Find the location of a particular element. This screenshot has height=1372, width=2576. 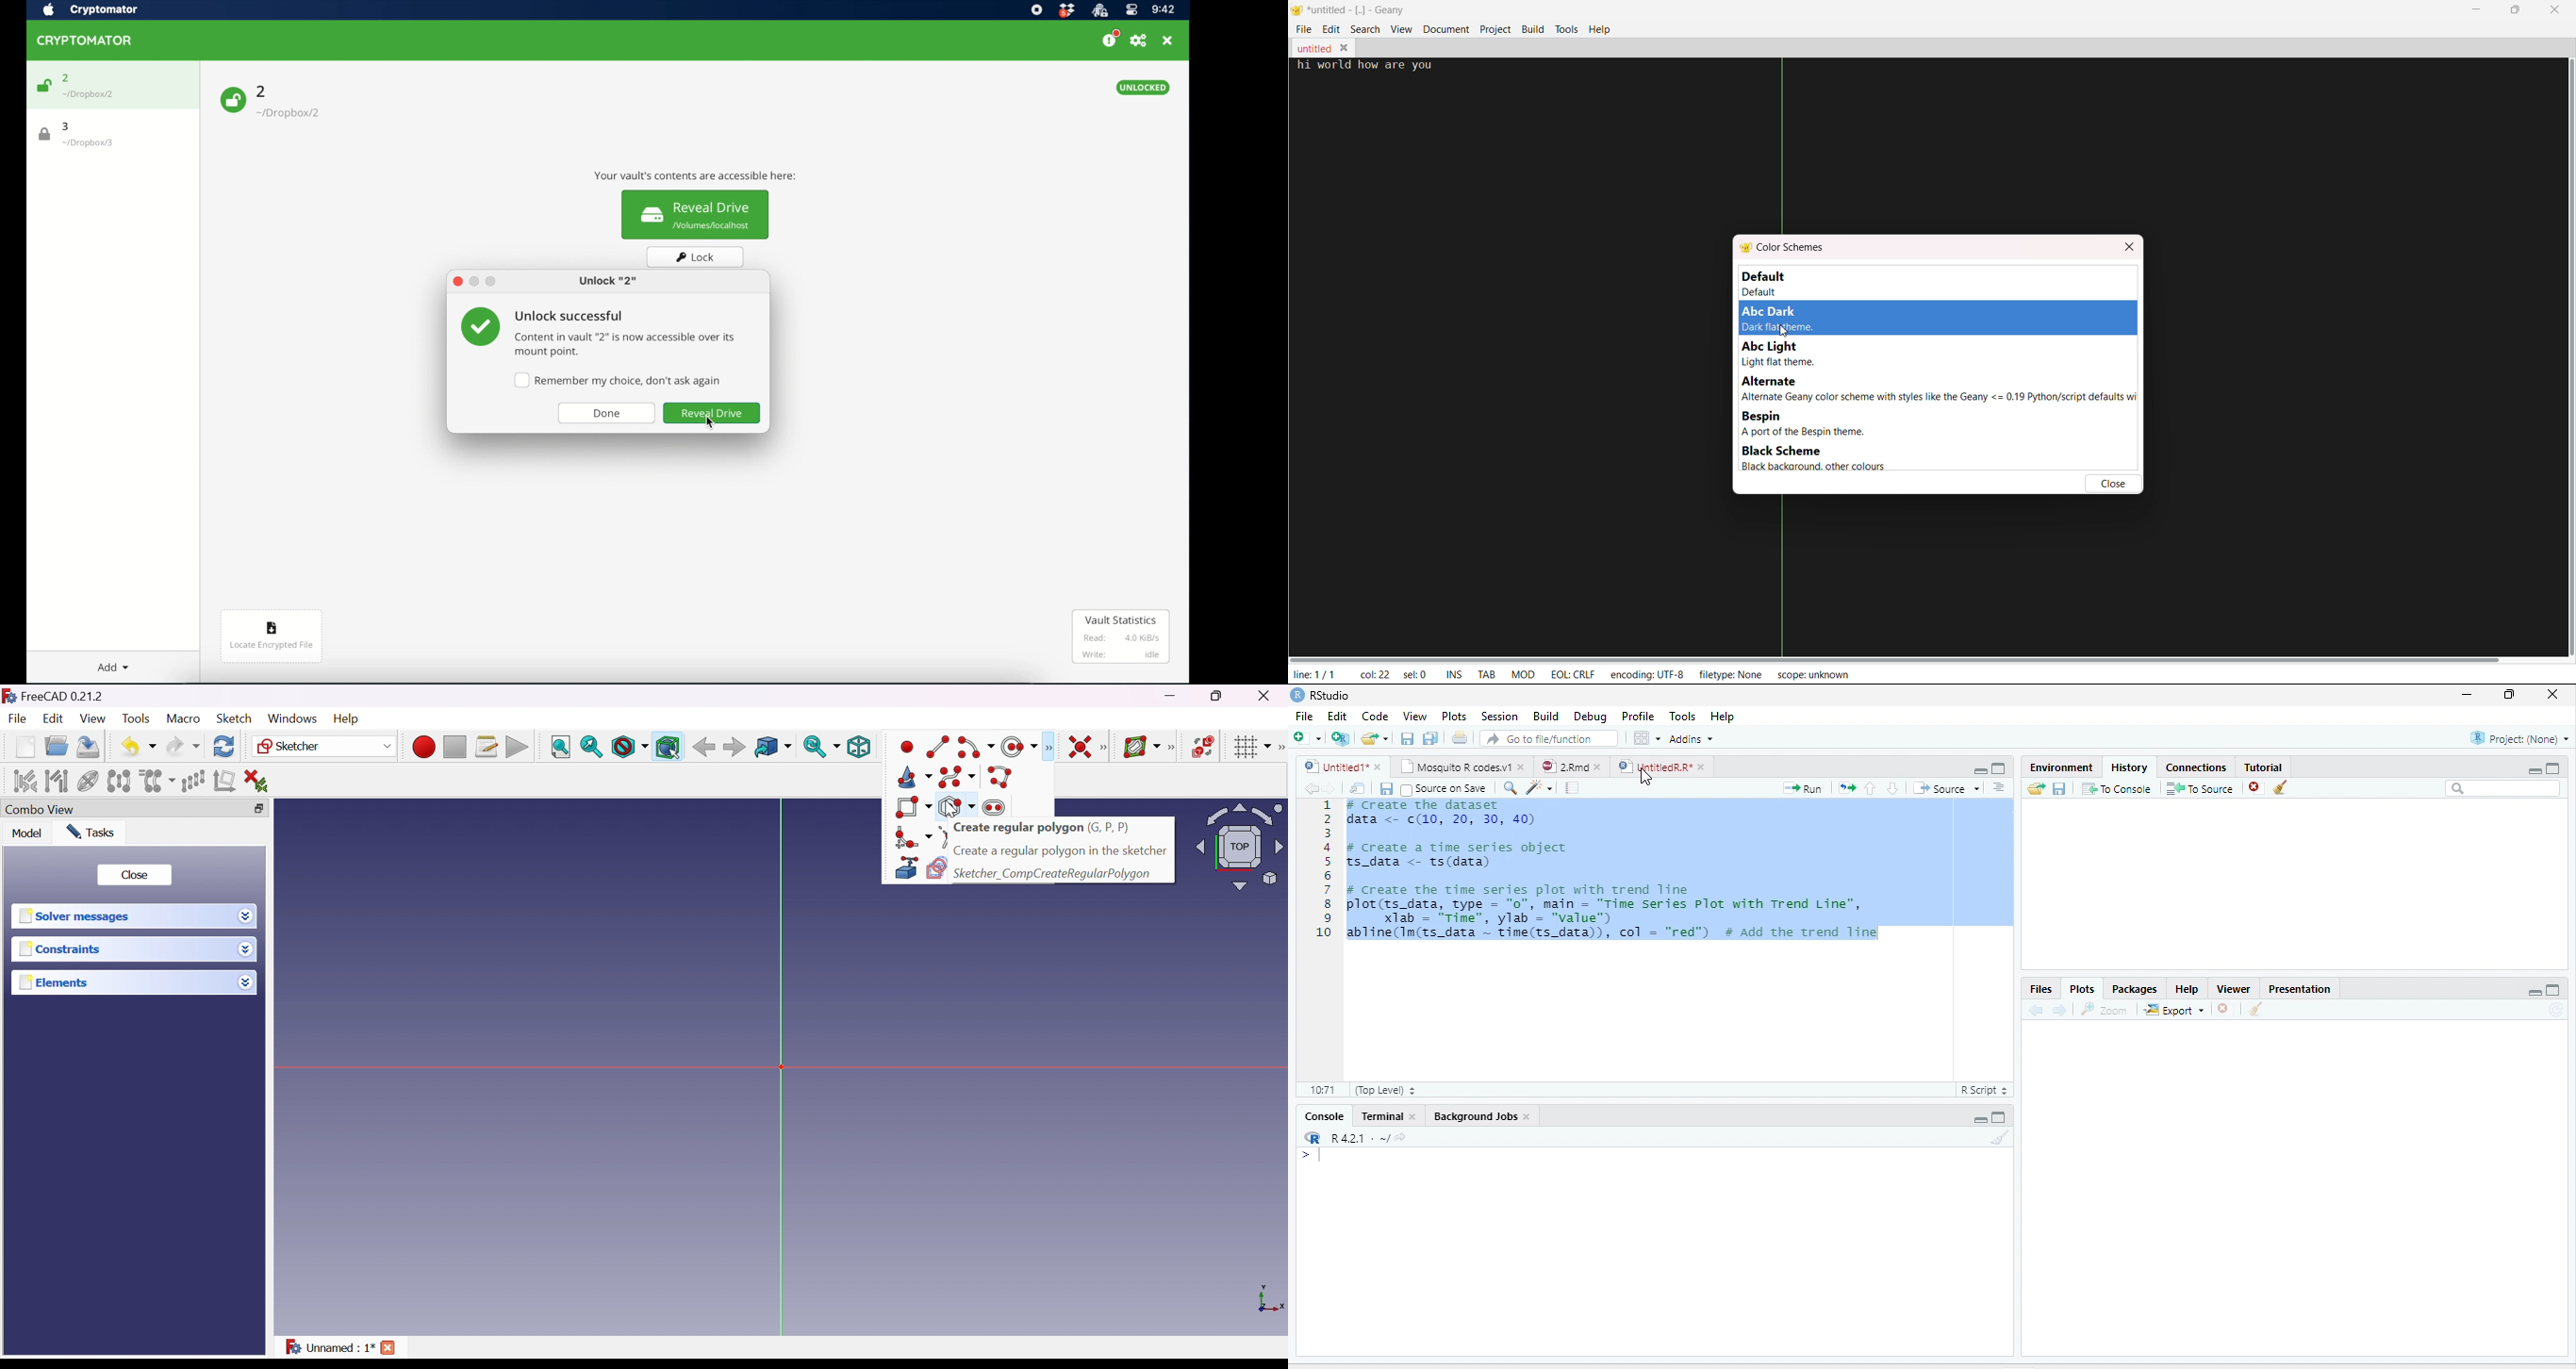

UntitledR.R* is located at coordinates (1654, 767).